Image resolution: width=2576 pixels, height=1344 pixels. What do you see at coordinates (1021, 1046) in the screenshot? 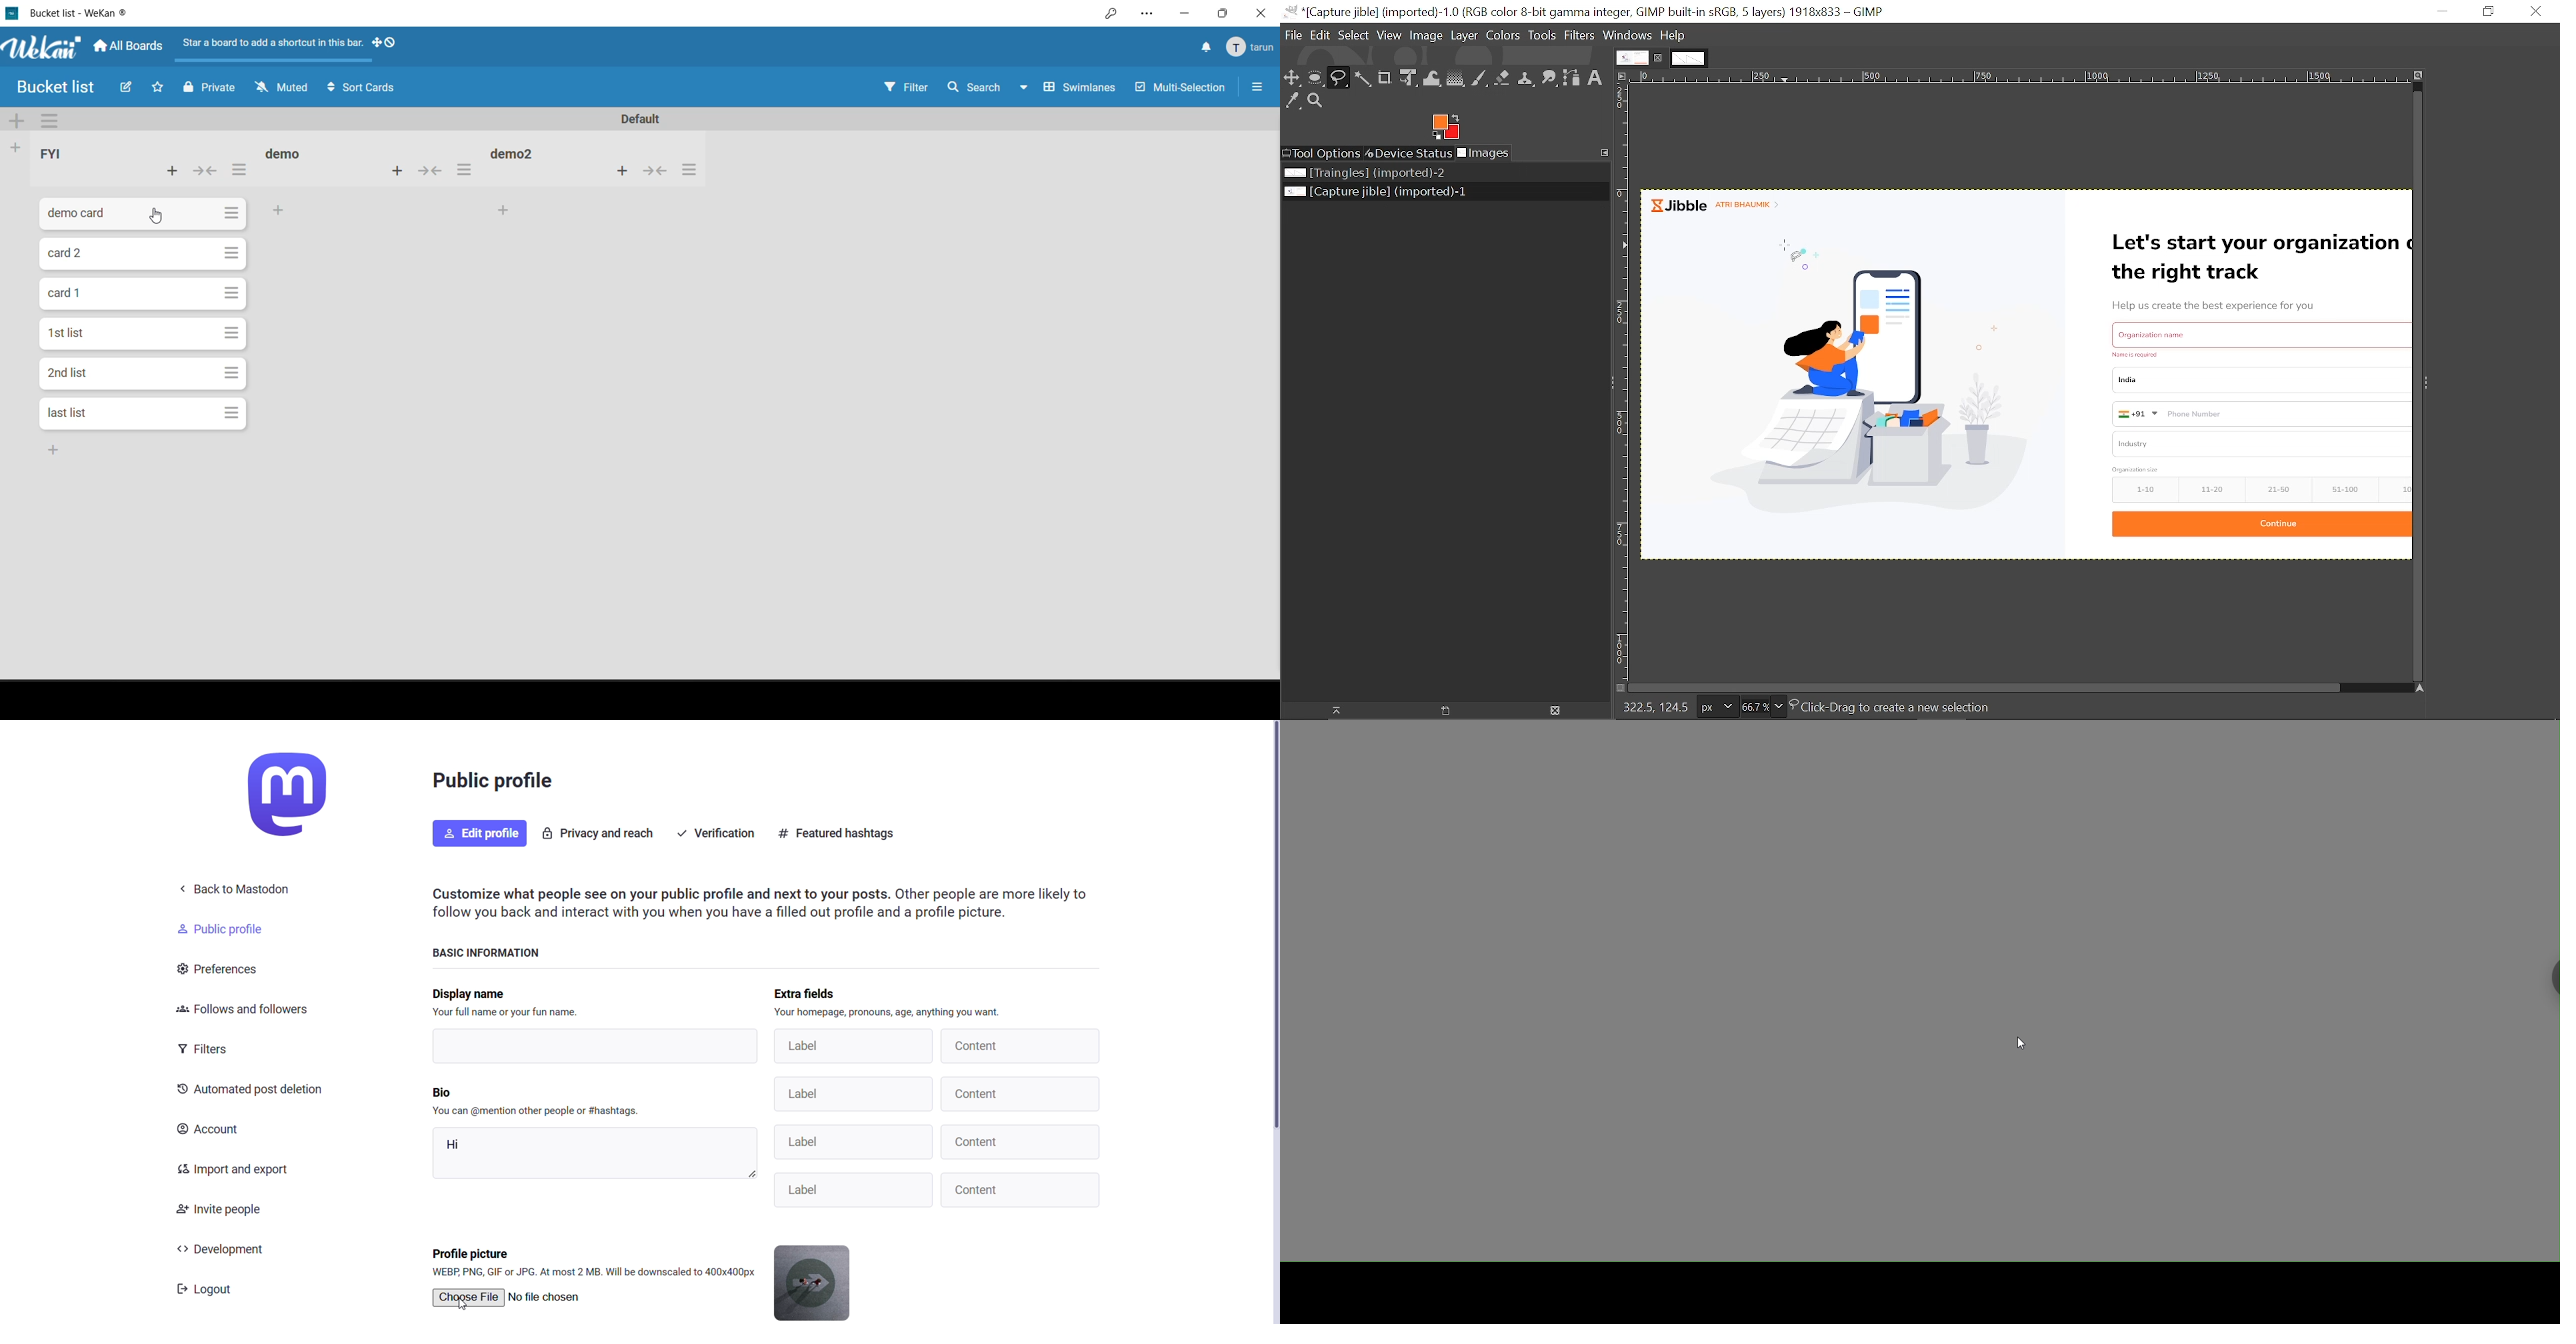
I see `content` at bounding box center [1021, 1046].